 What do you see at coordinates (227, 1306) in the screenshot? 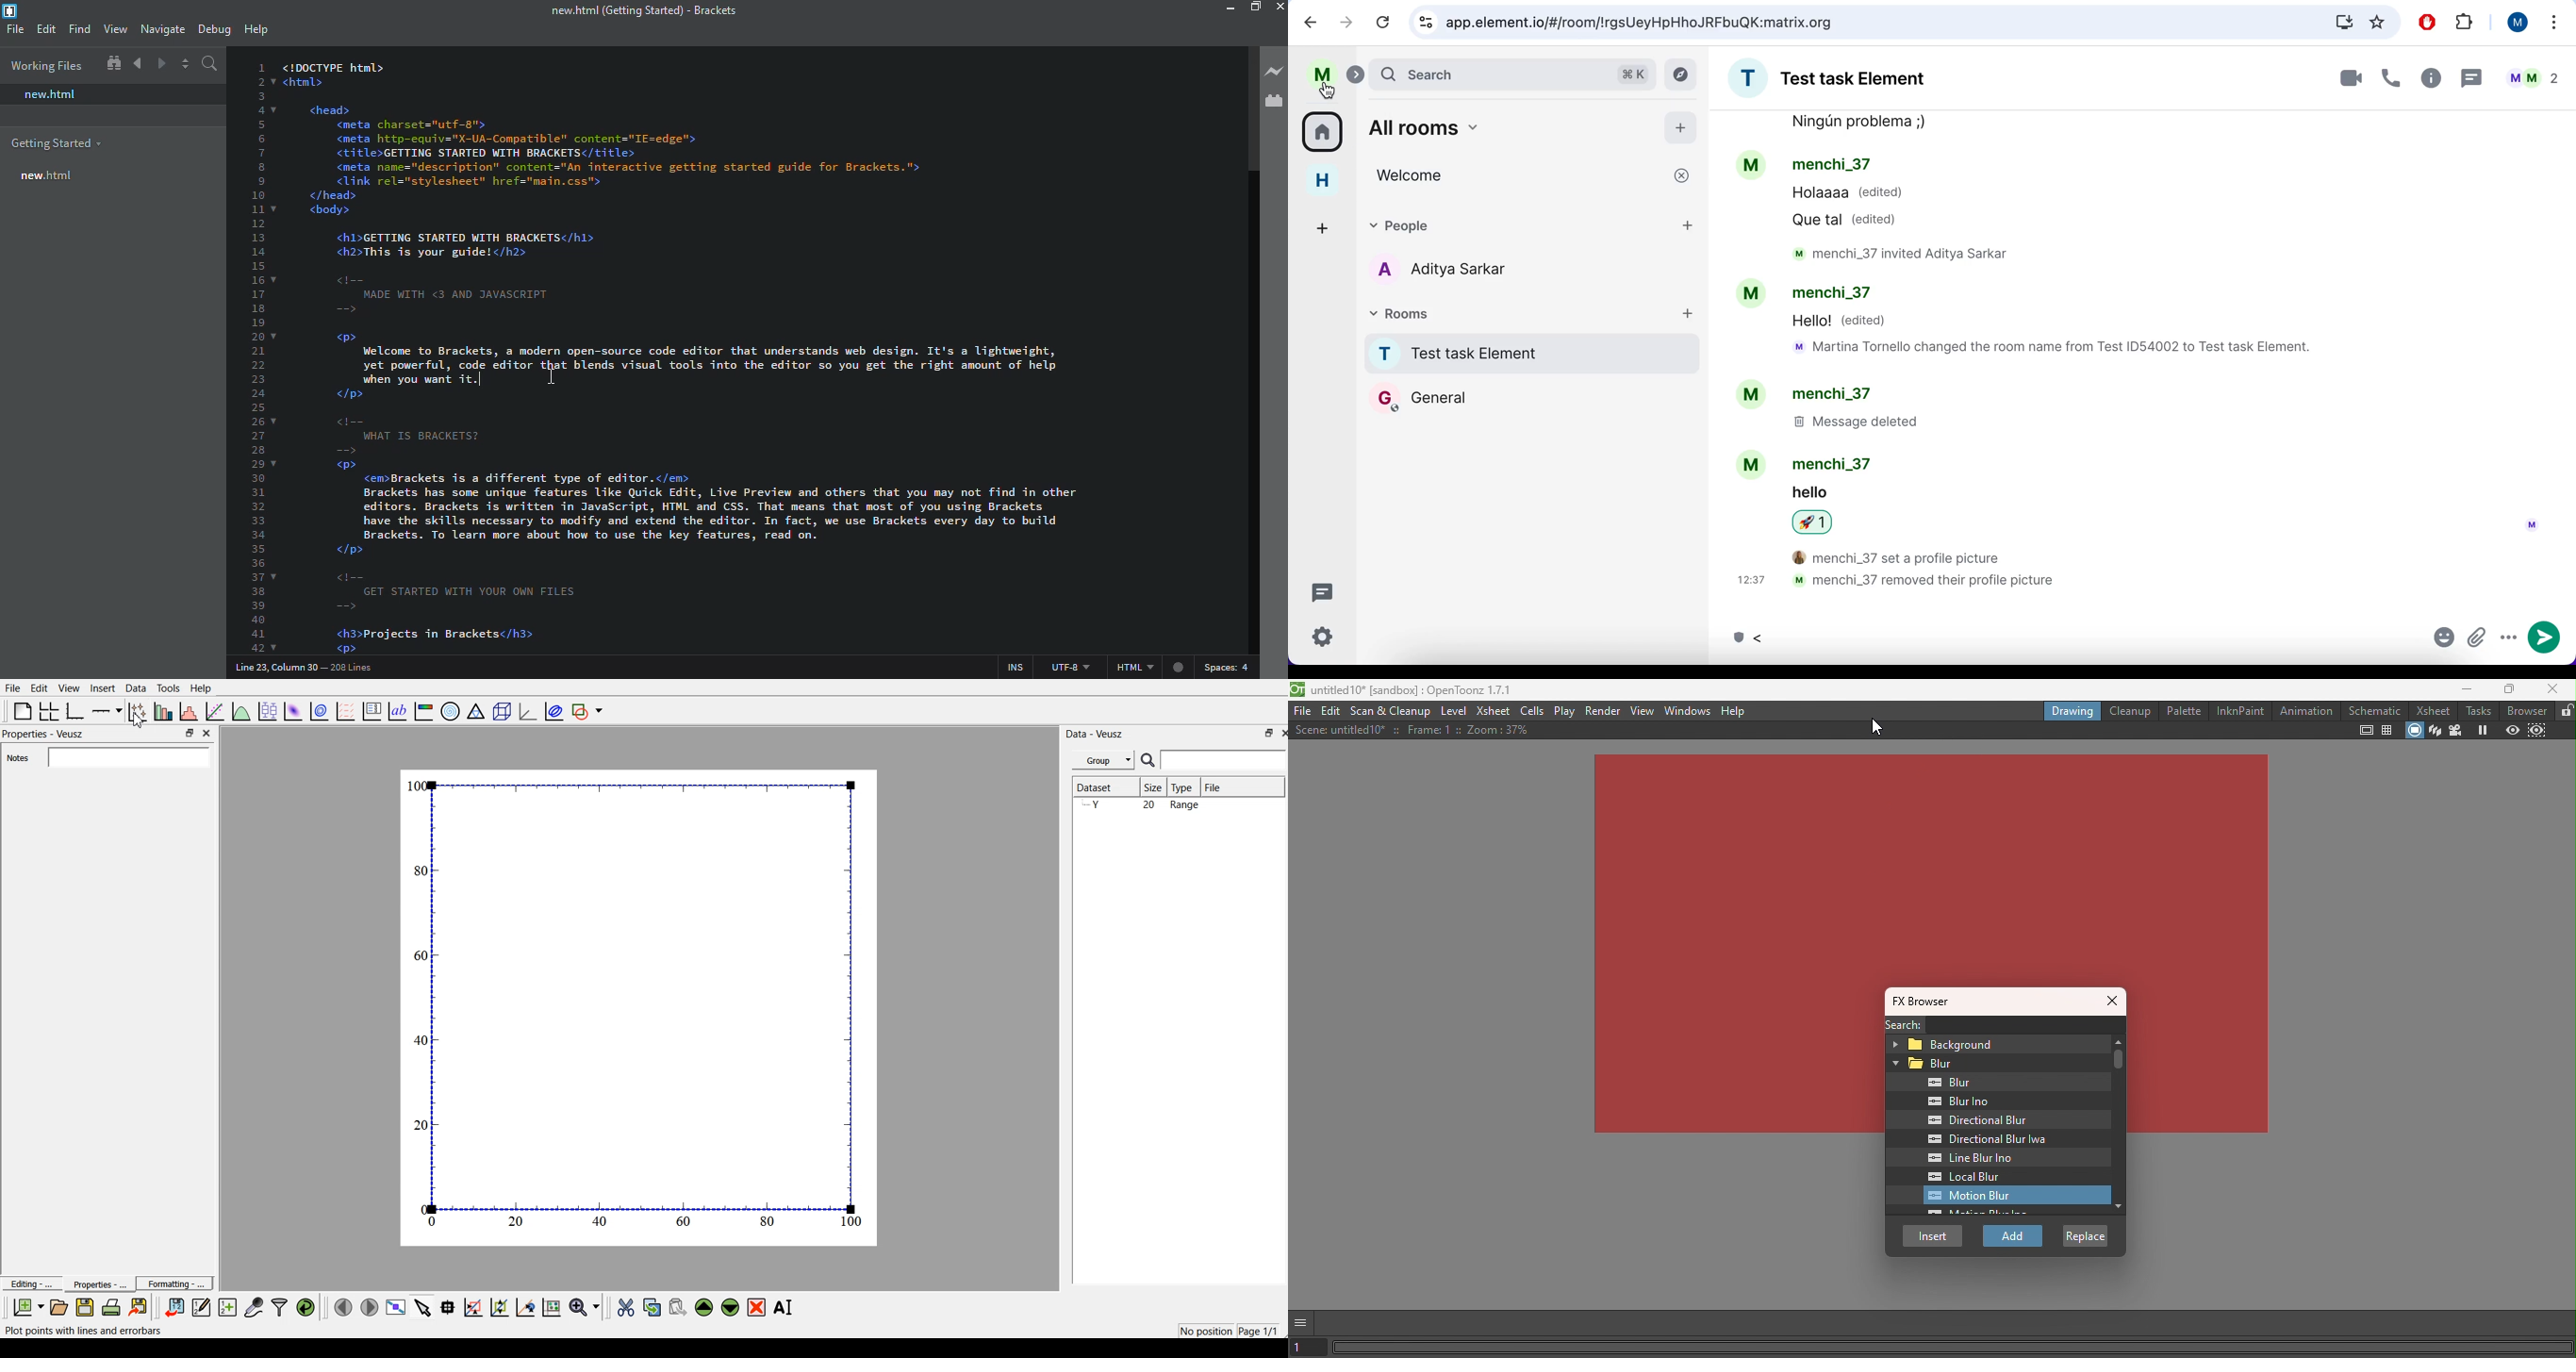
I see `create new dataset` at bounding box center [227, 1306].